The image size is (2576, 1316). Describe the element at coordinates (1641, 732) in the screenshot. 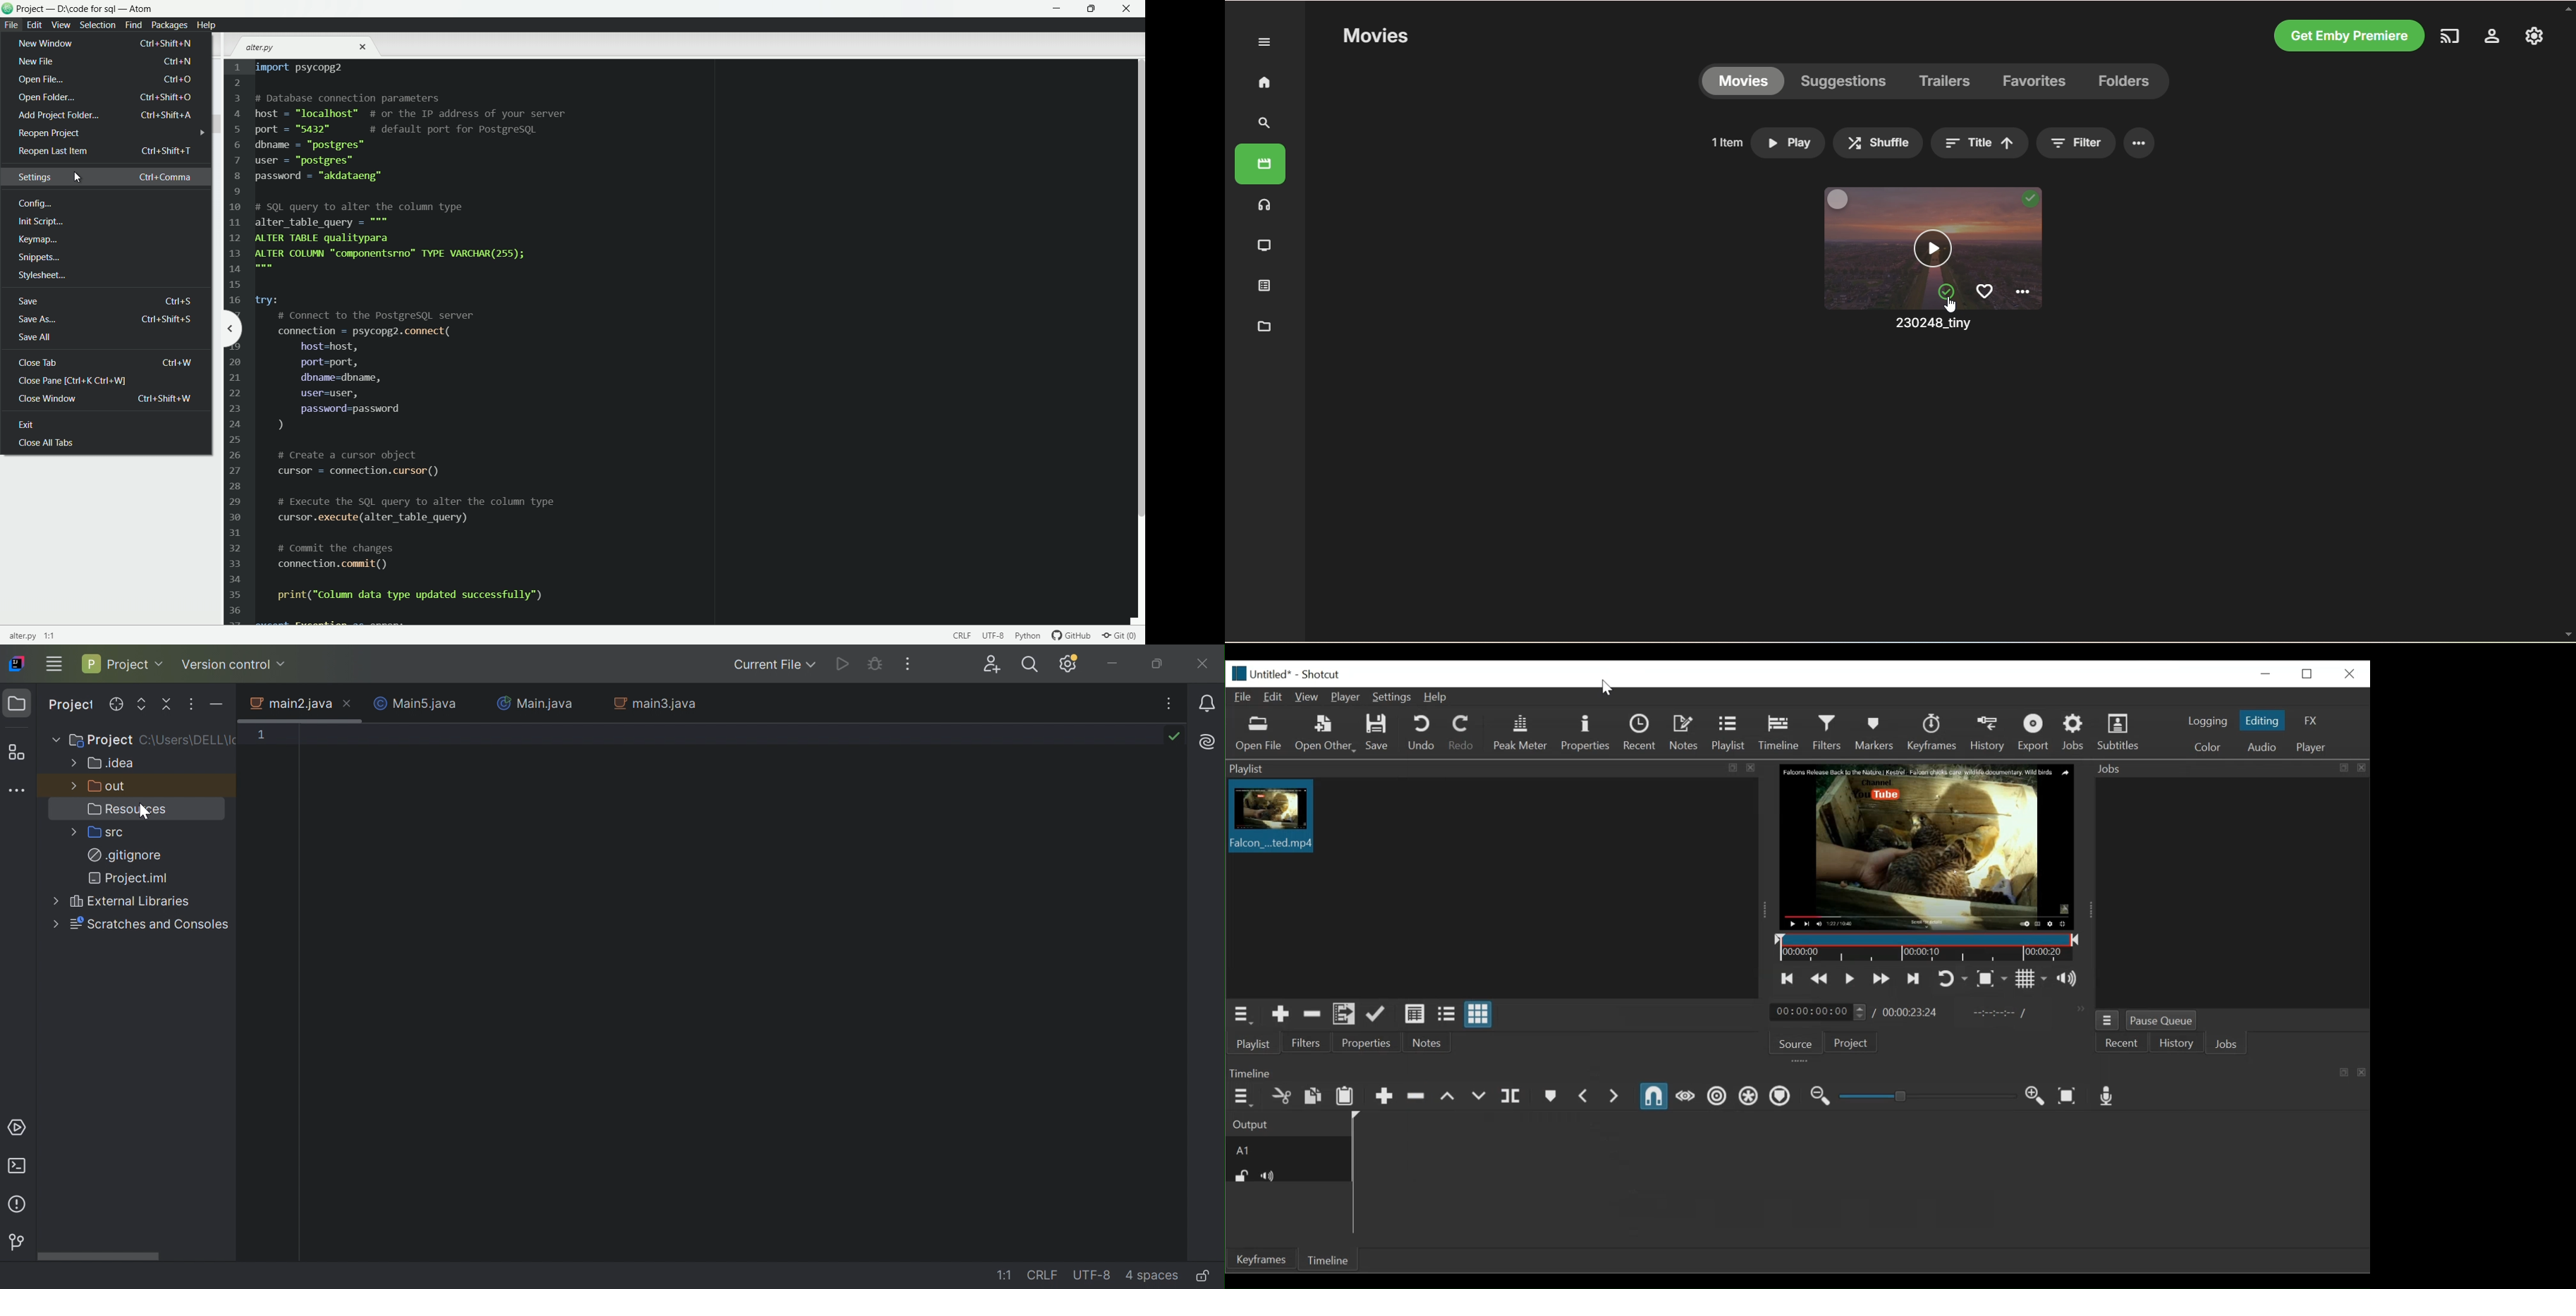

I see `Recent` at that location.